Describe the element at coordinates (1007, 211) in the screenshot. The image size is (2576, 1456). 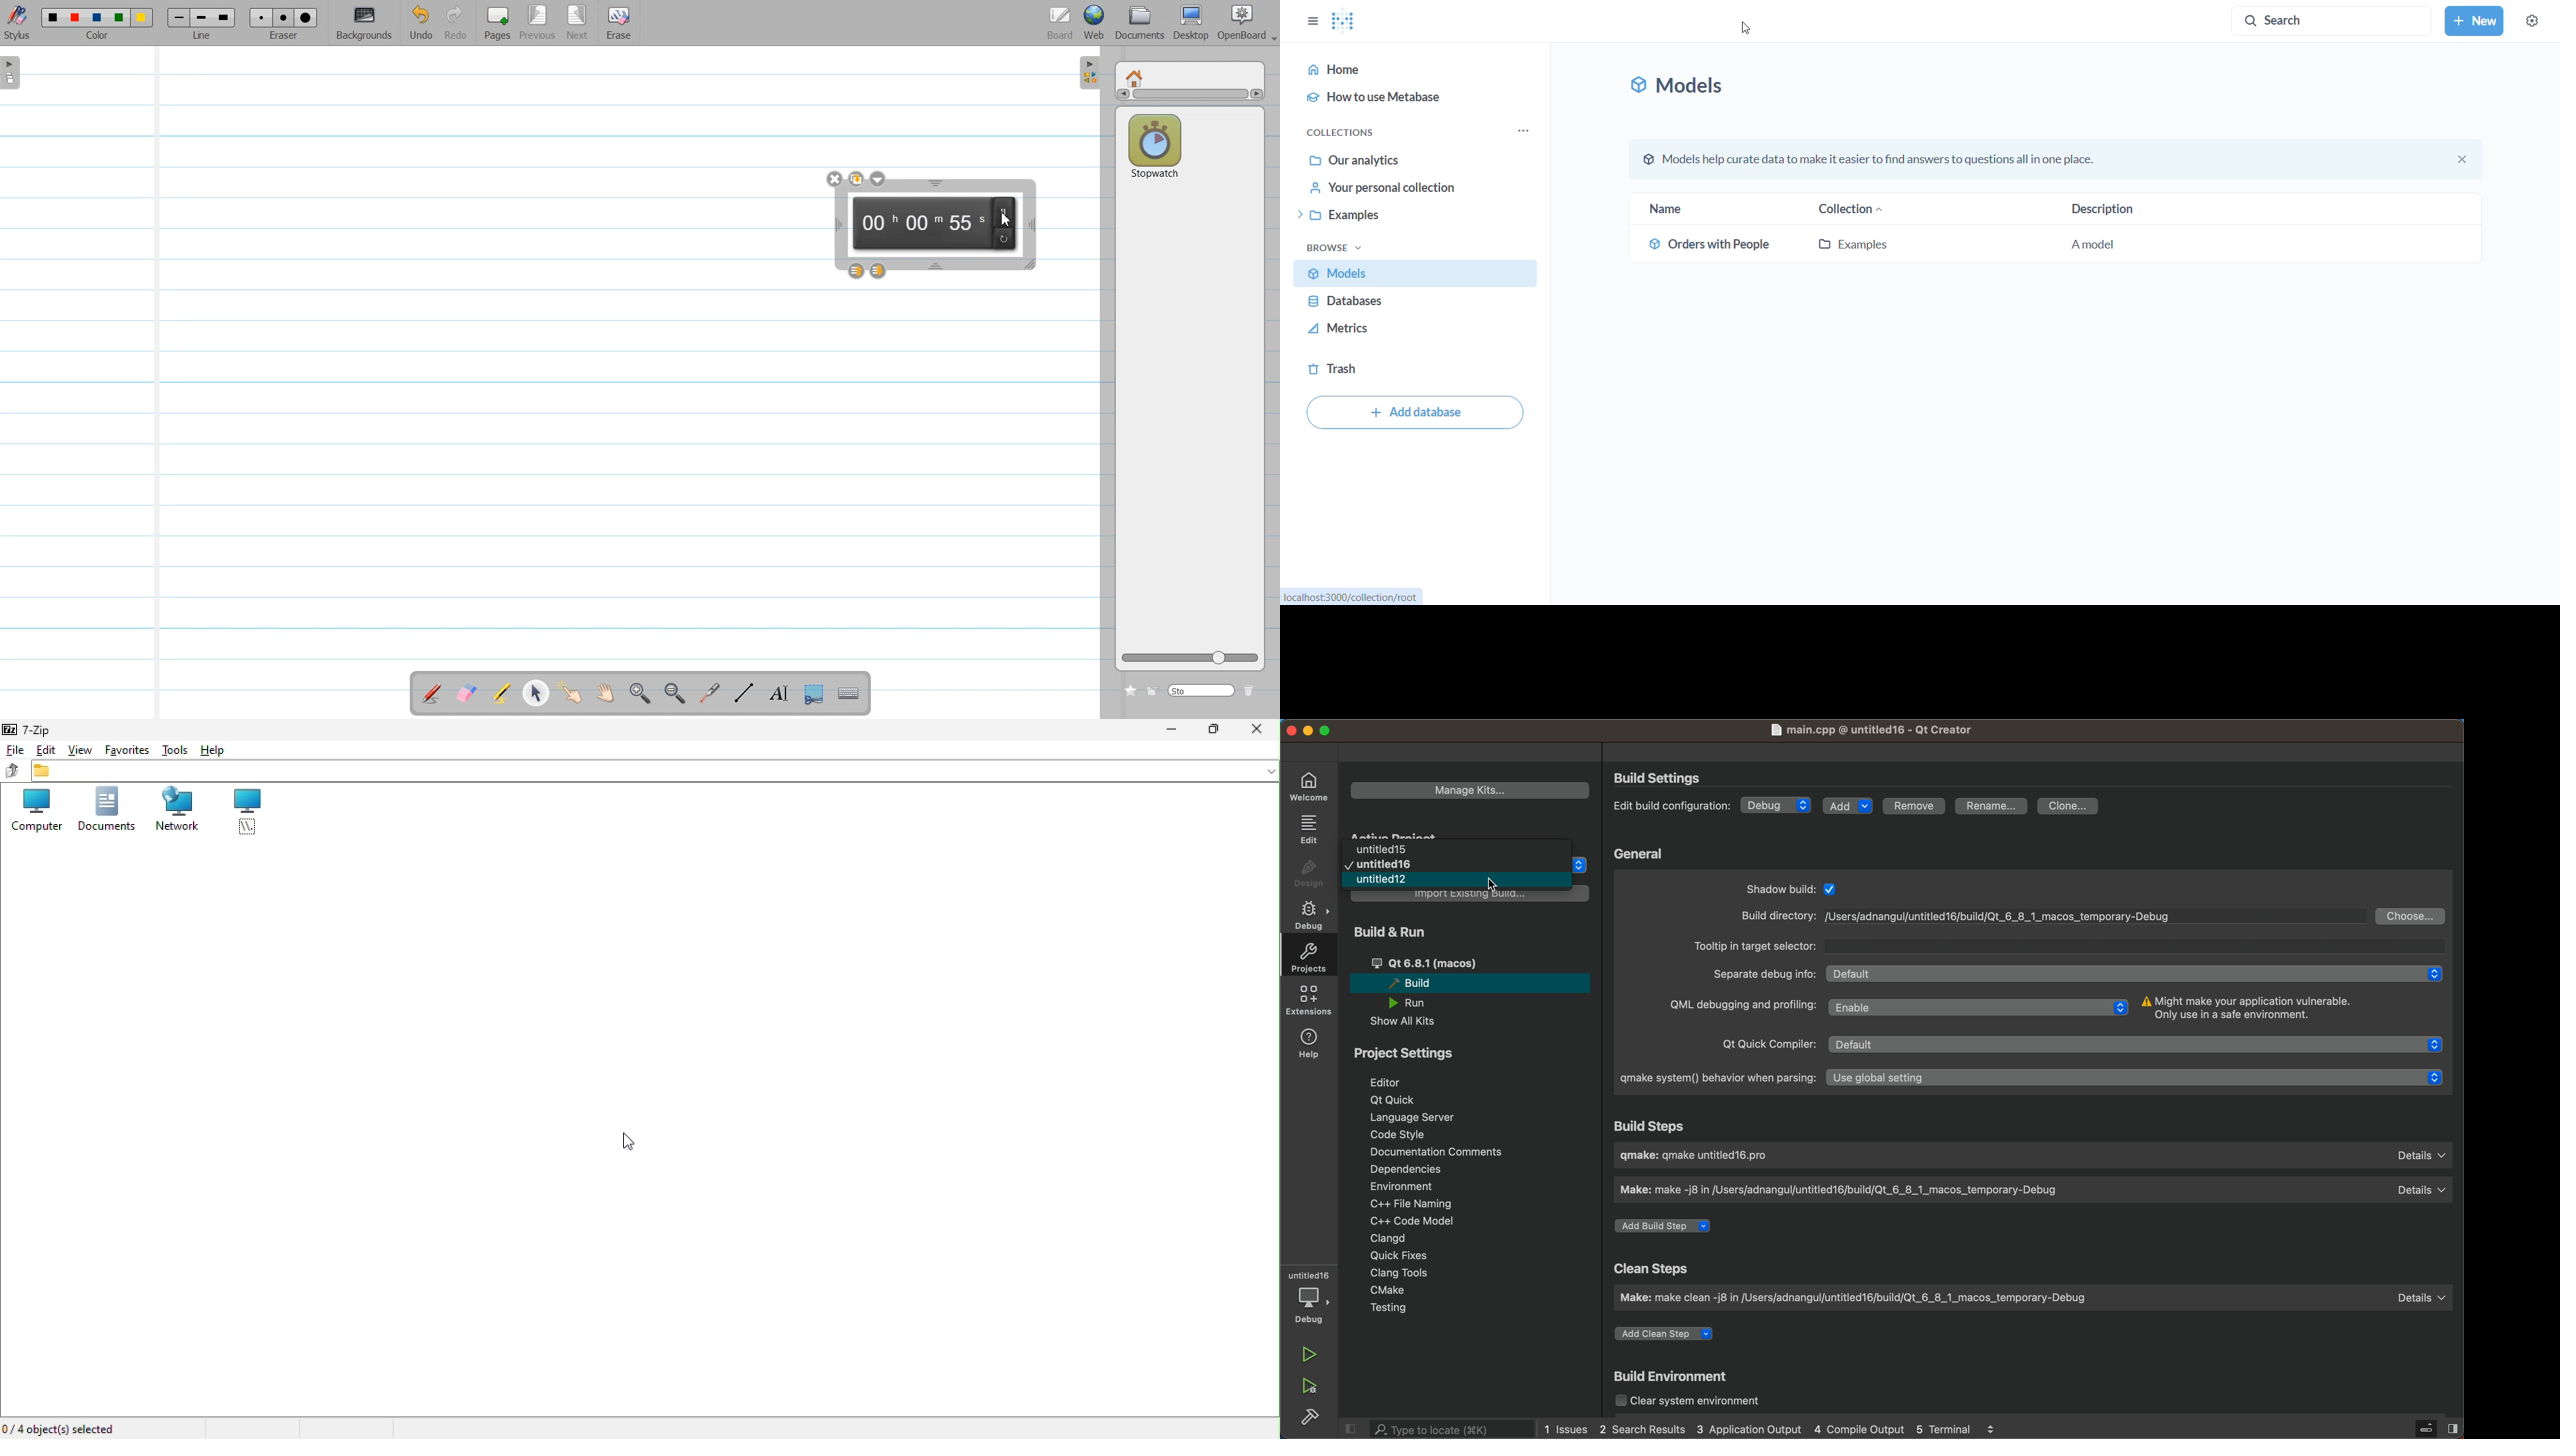
I see `pause` at that location.